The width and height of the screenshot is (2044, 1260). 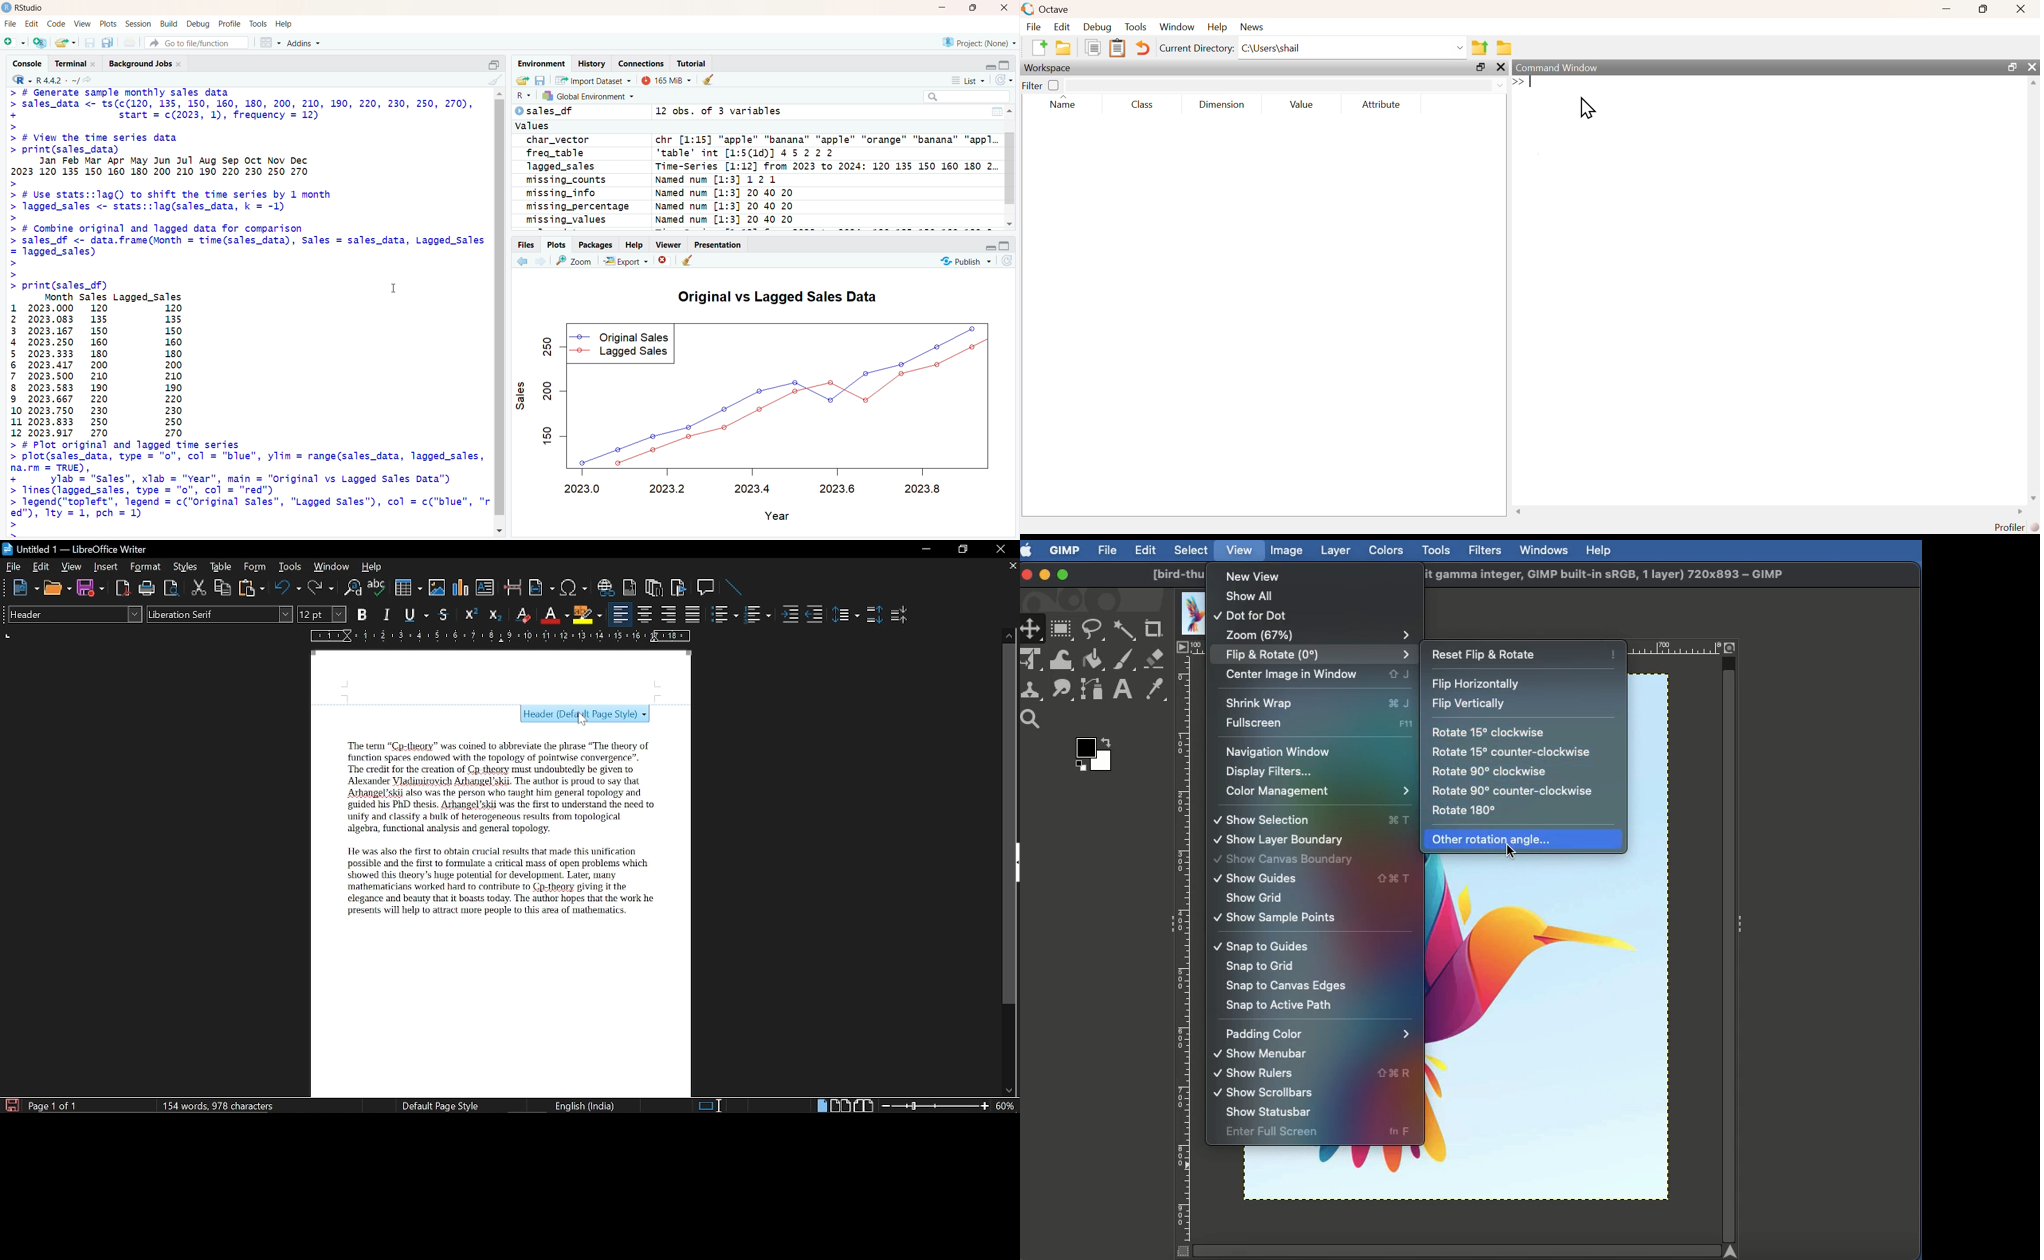 I want to click on project (none), so click(x=977, y=41).